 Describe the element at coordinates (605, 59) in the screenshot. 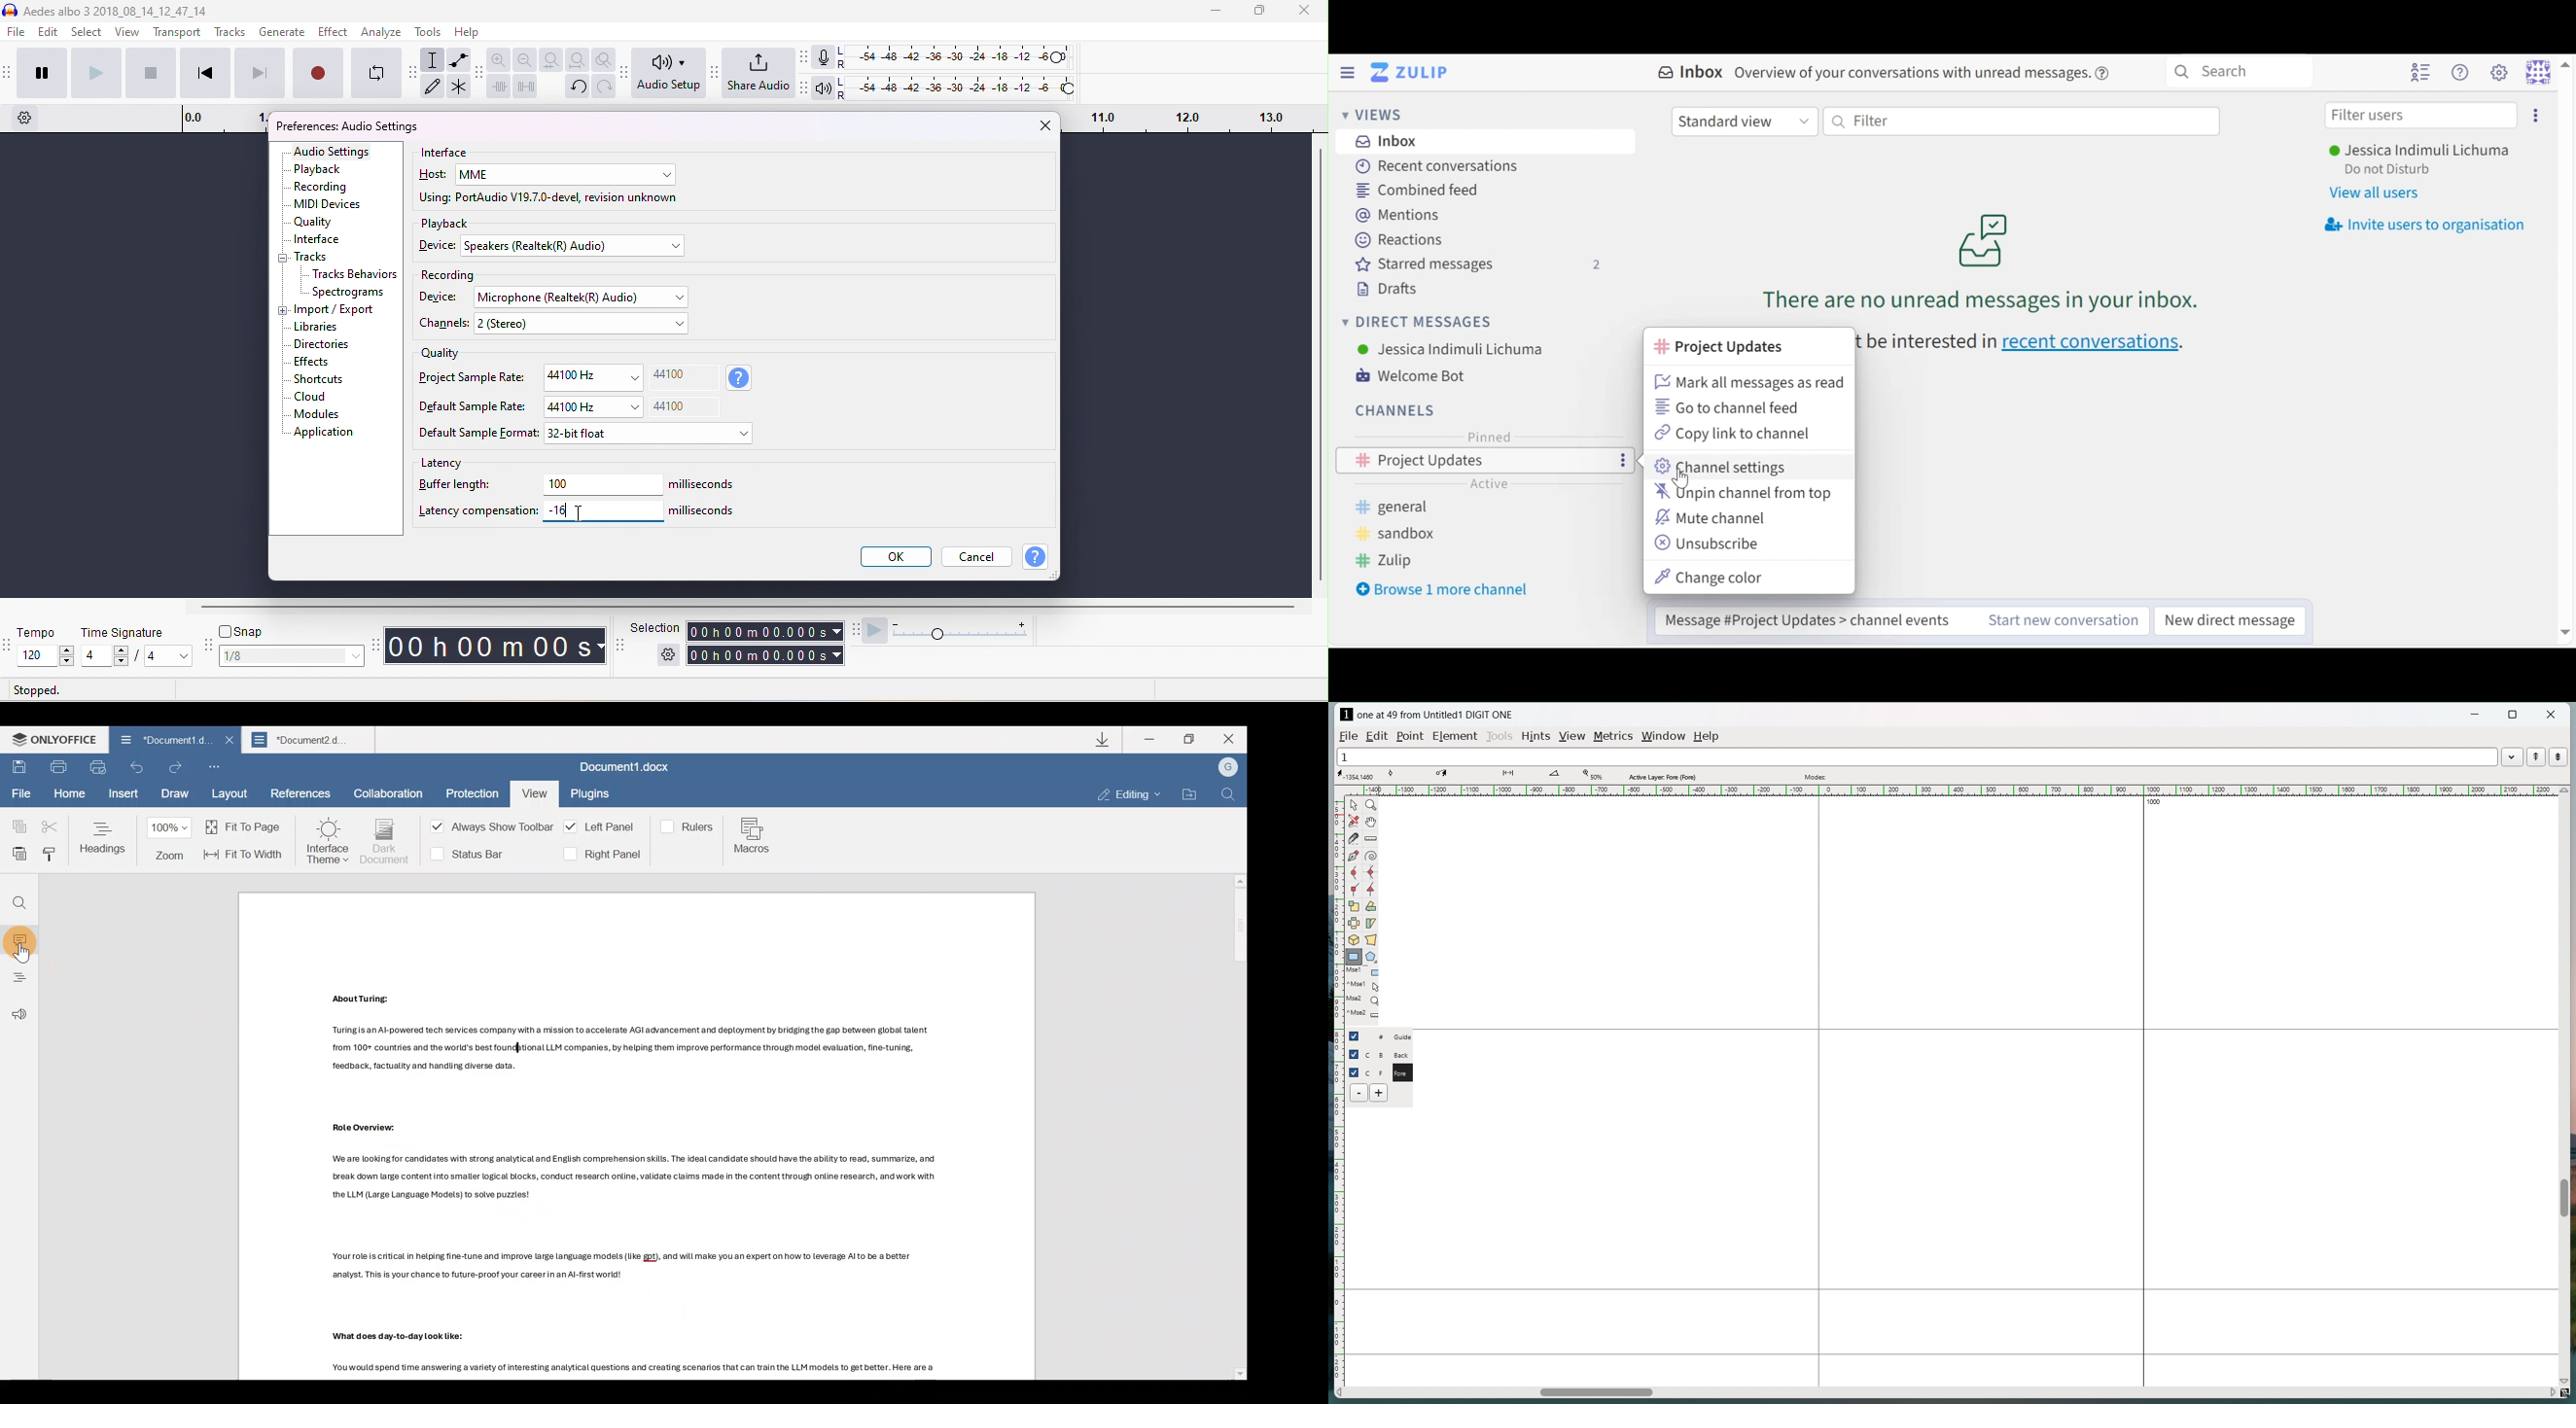

I see `zoom toggle` at that location.